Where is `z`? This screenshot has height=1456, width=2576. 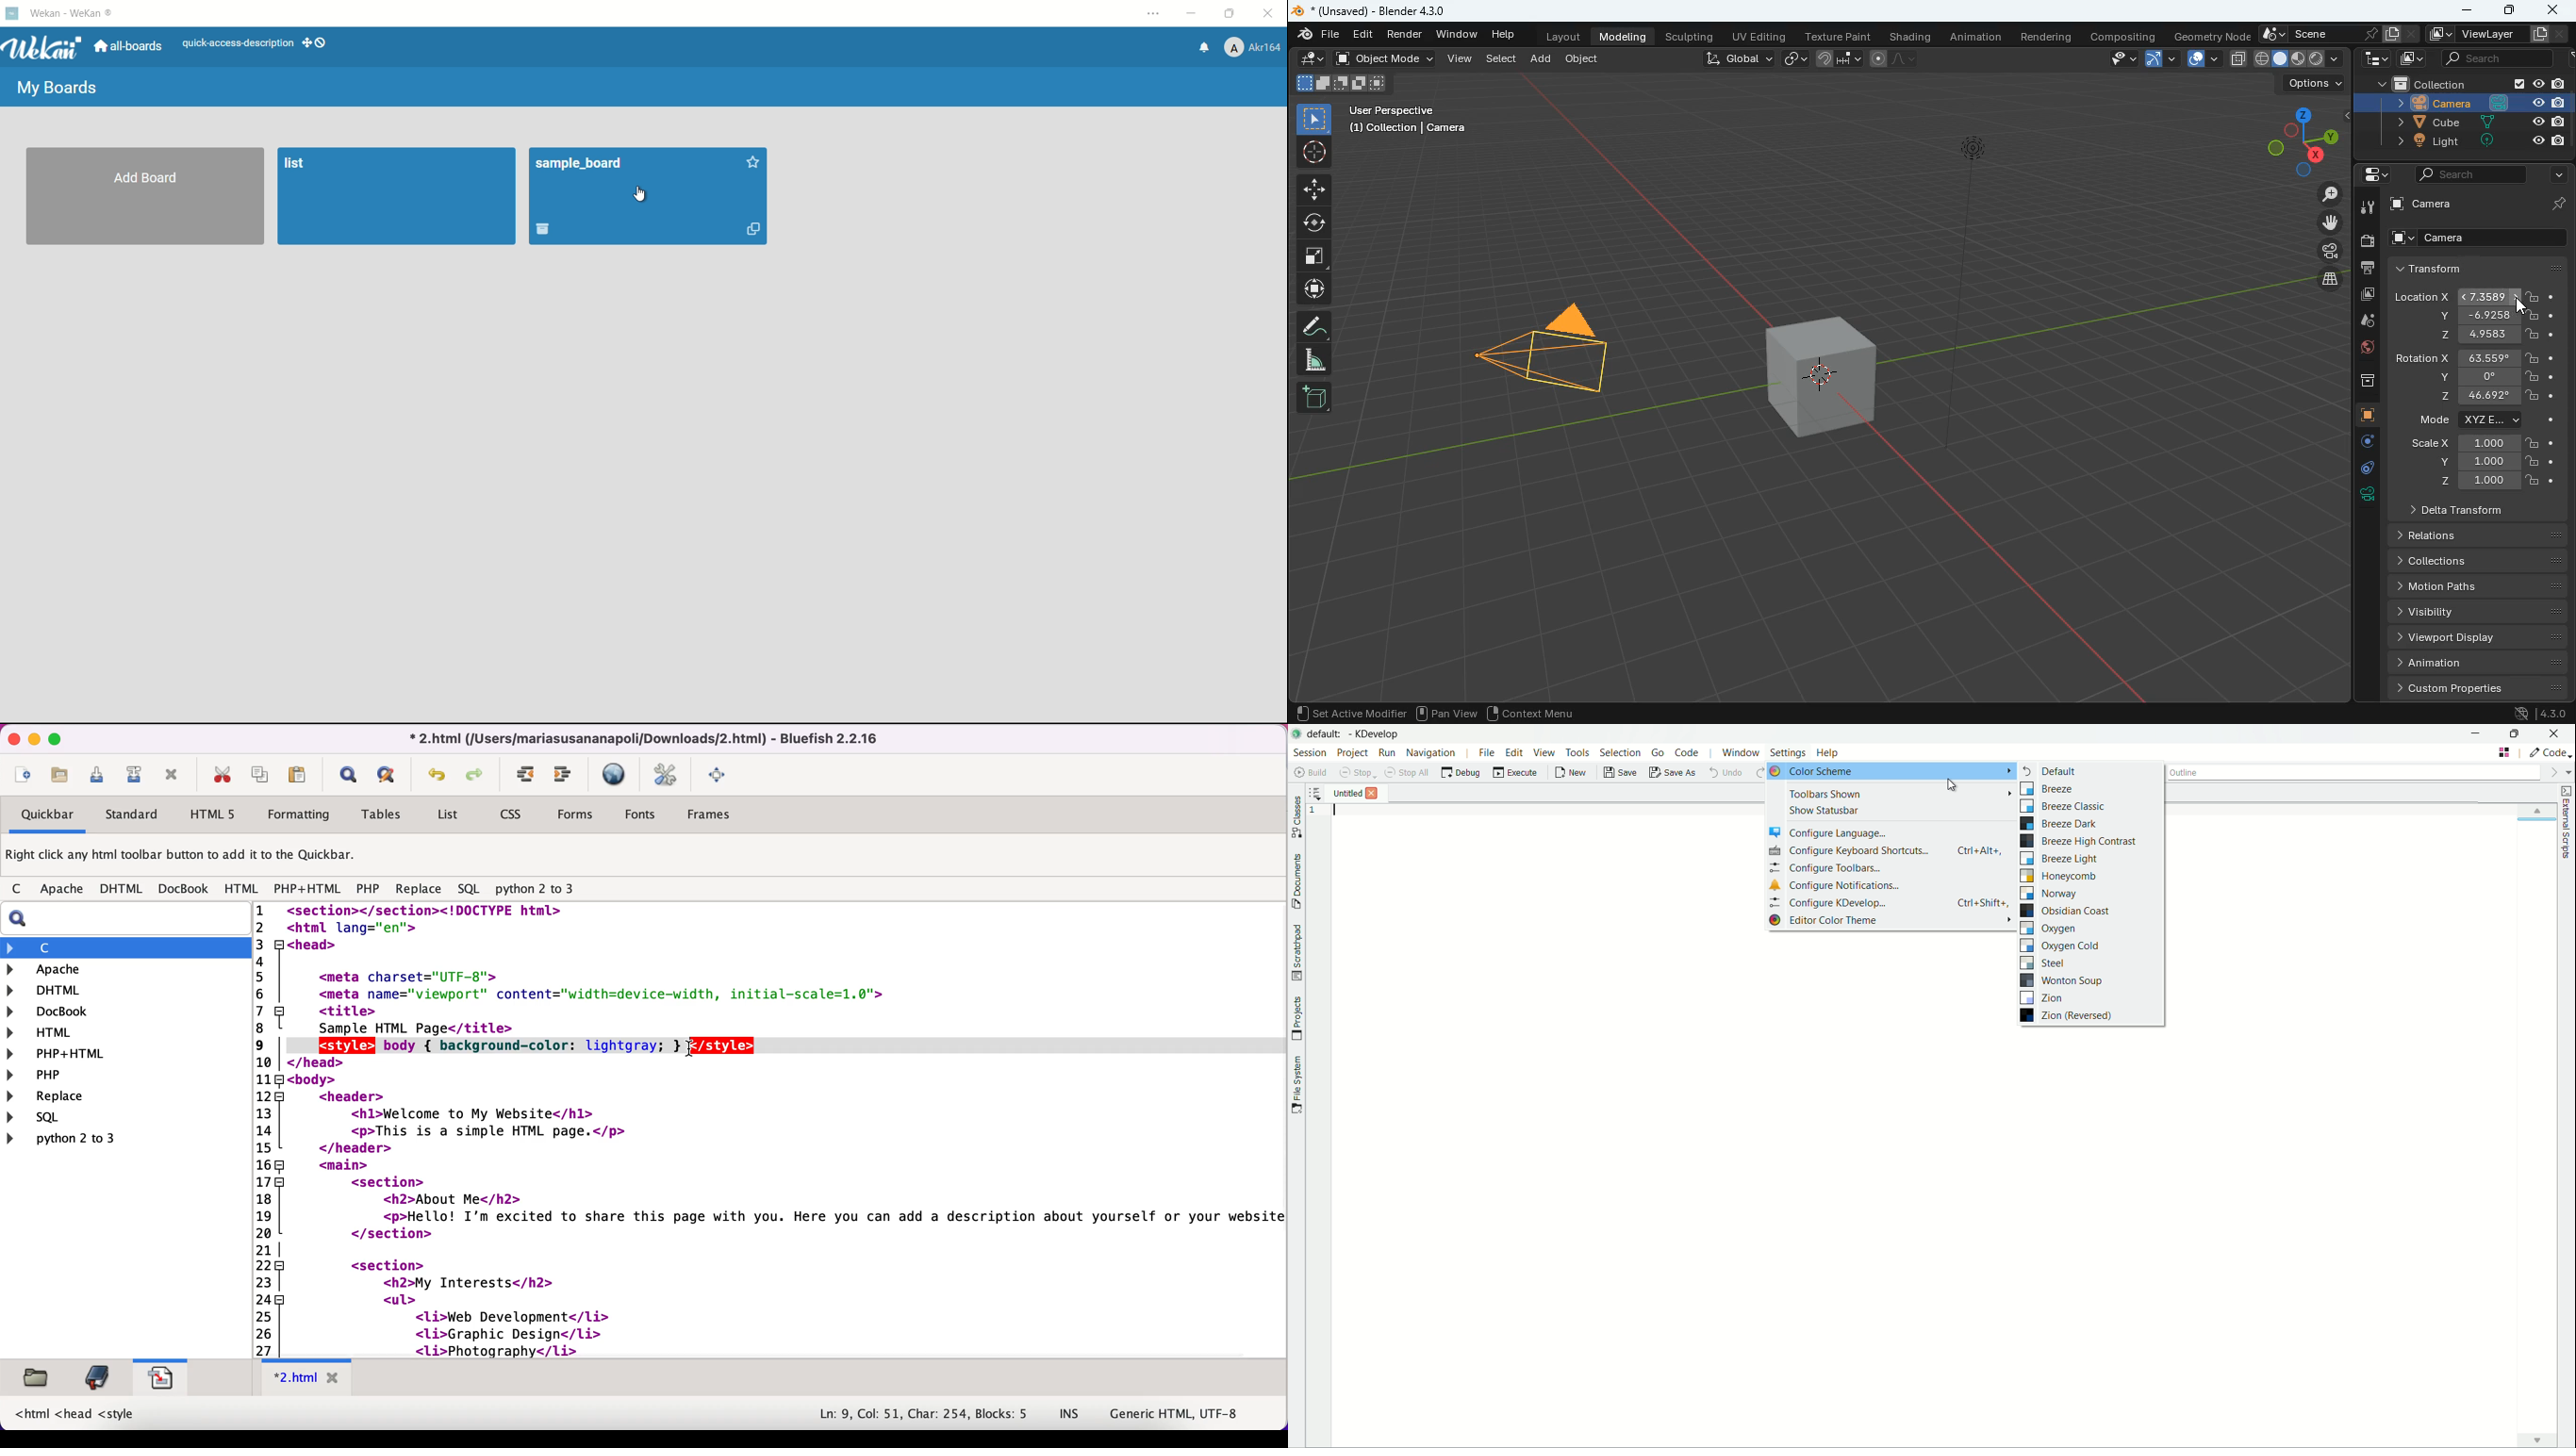
z is located at coordinates (2490, 484).